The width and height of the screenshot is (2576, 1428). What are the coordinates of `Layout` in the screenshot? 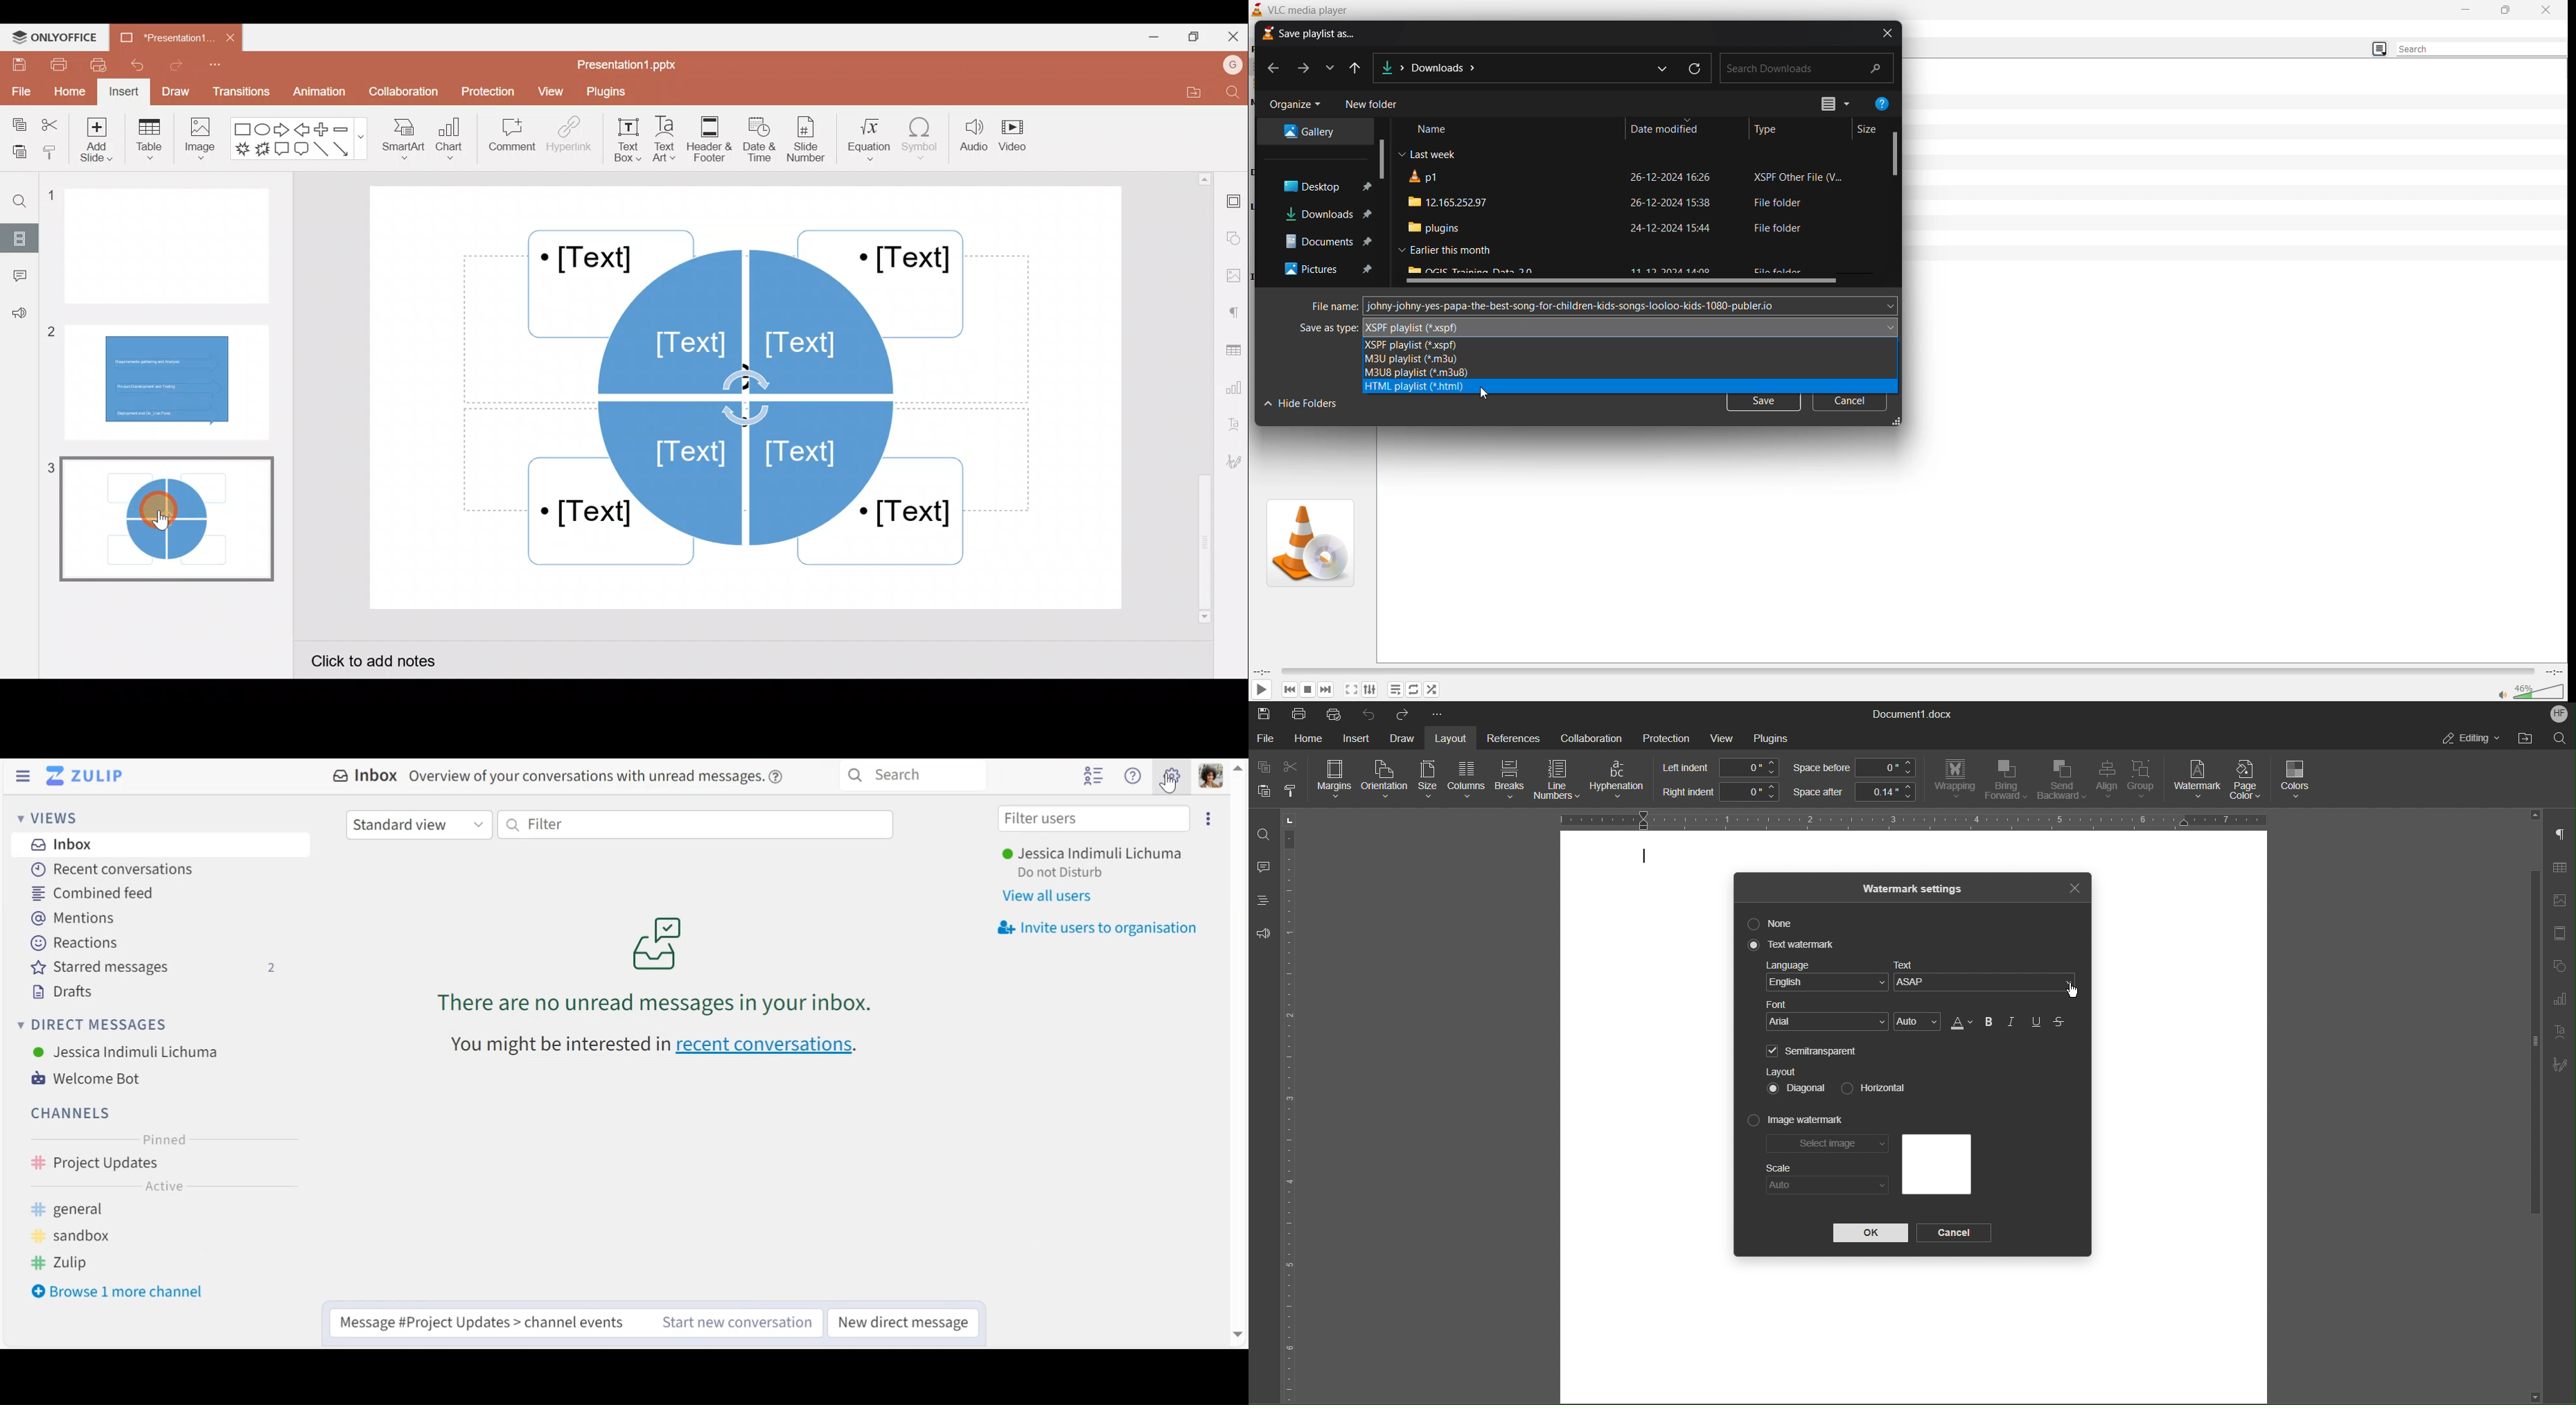 It's located at (1454, 738).